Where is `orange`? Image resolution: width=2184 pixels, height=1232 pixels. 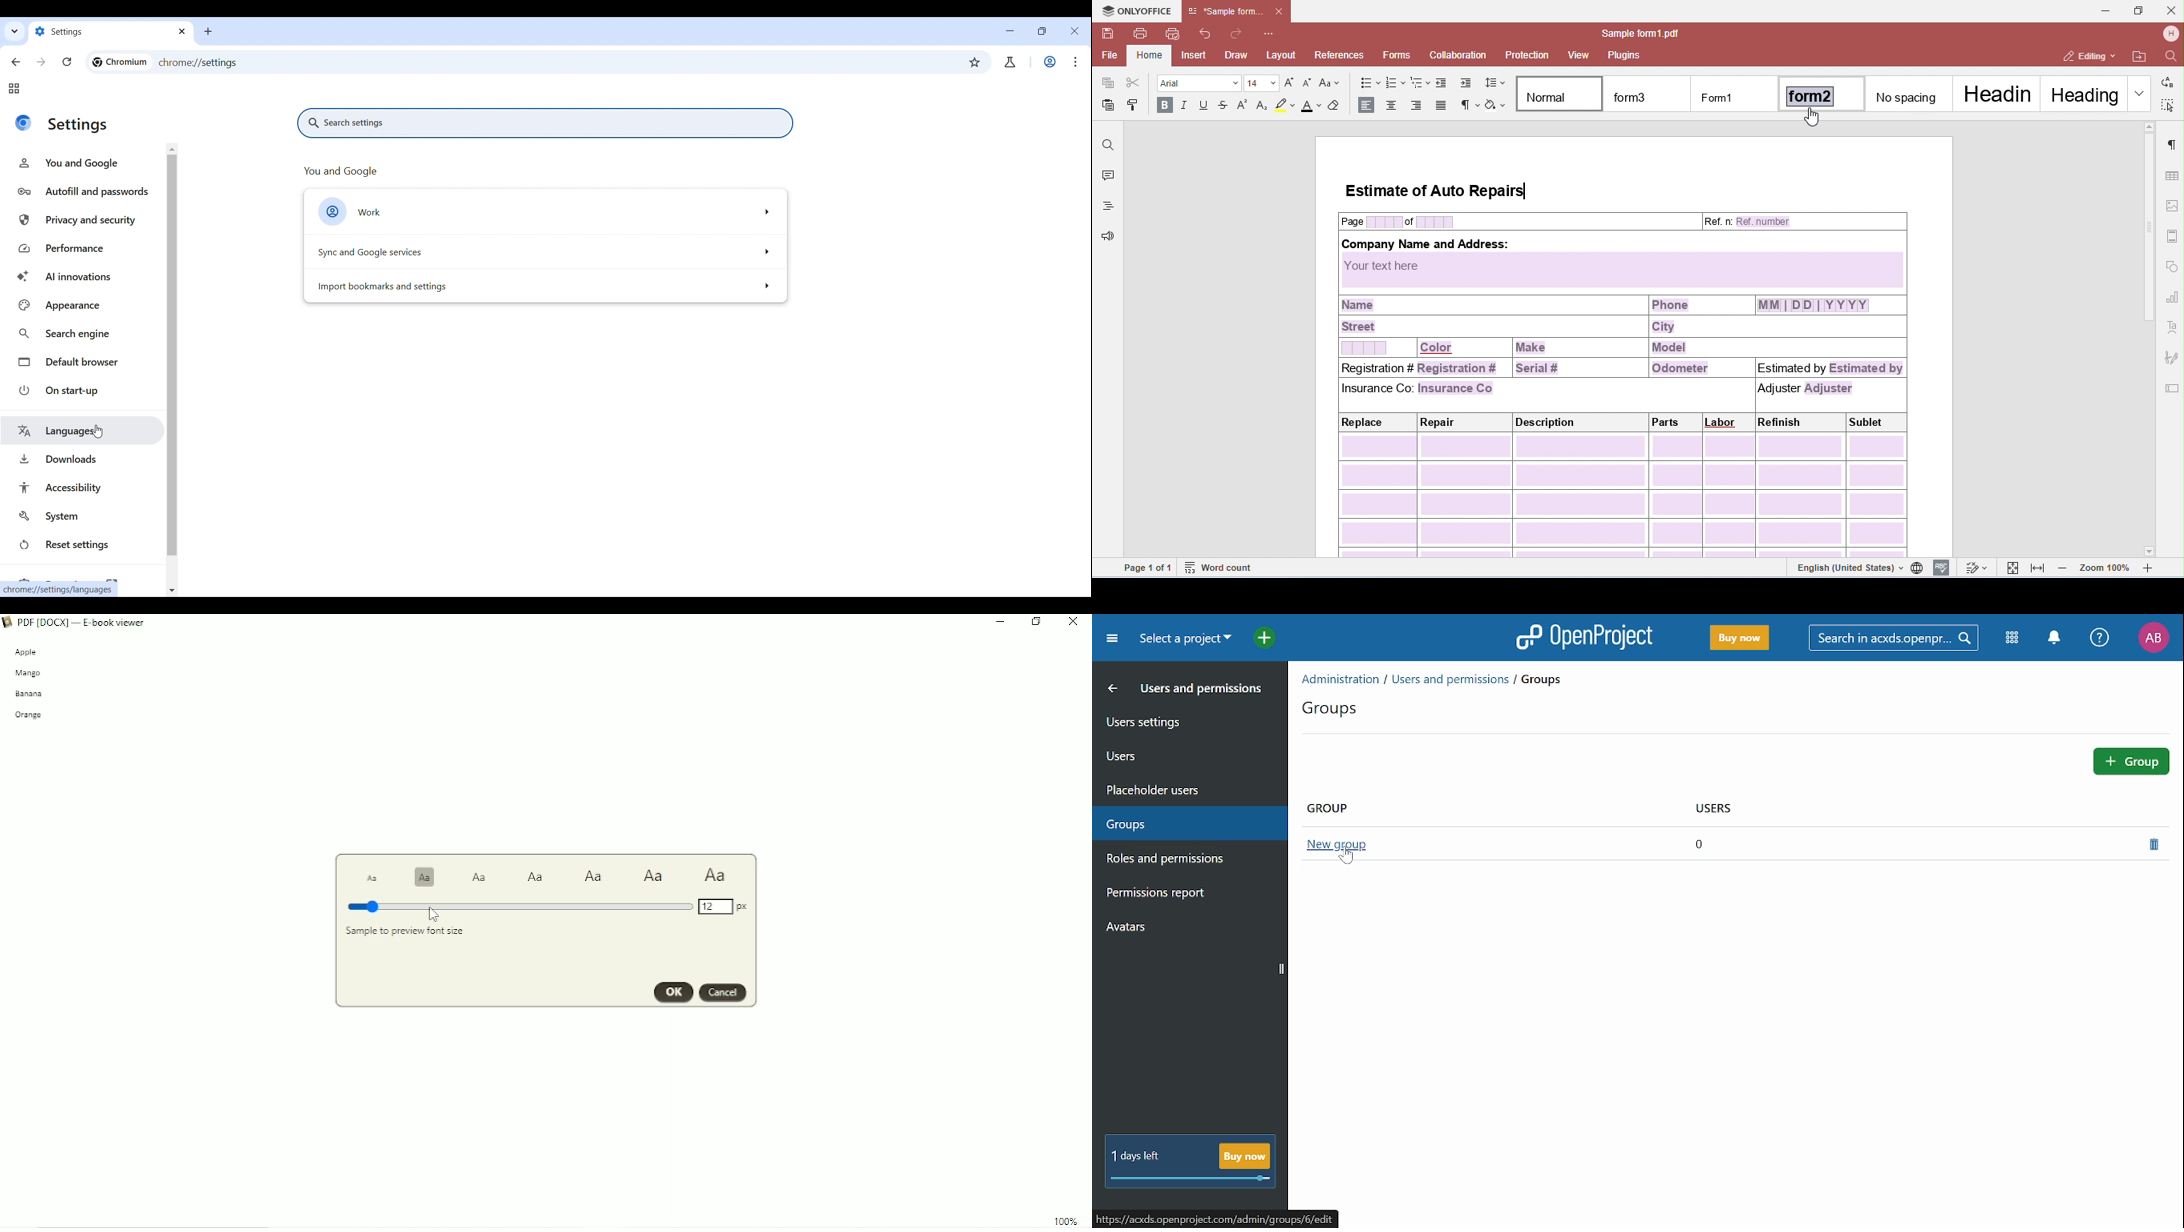
orange is located at coordinates (31, 715).